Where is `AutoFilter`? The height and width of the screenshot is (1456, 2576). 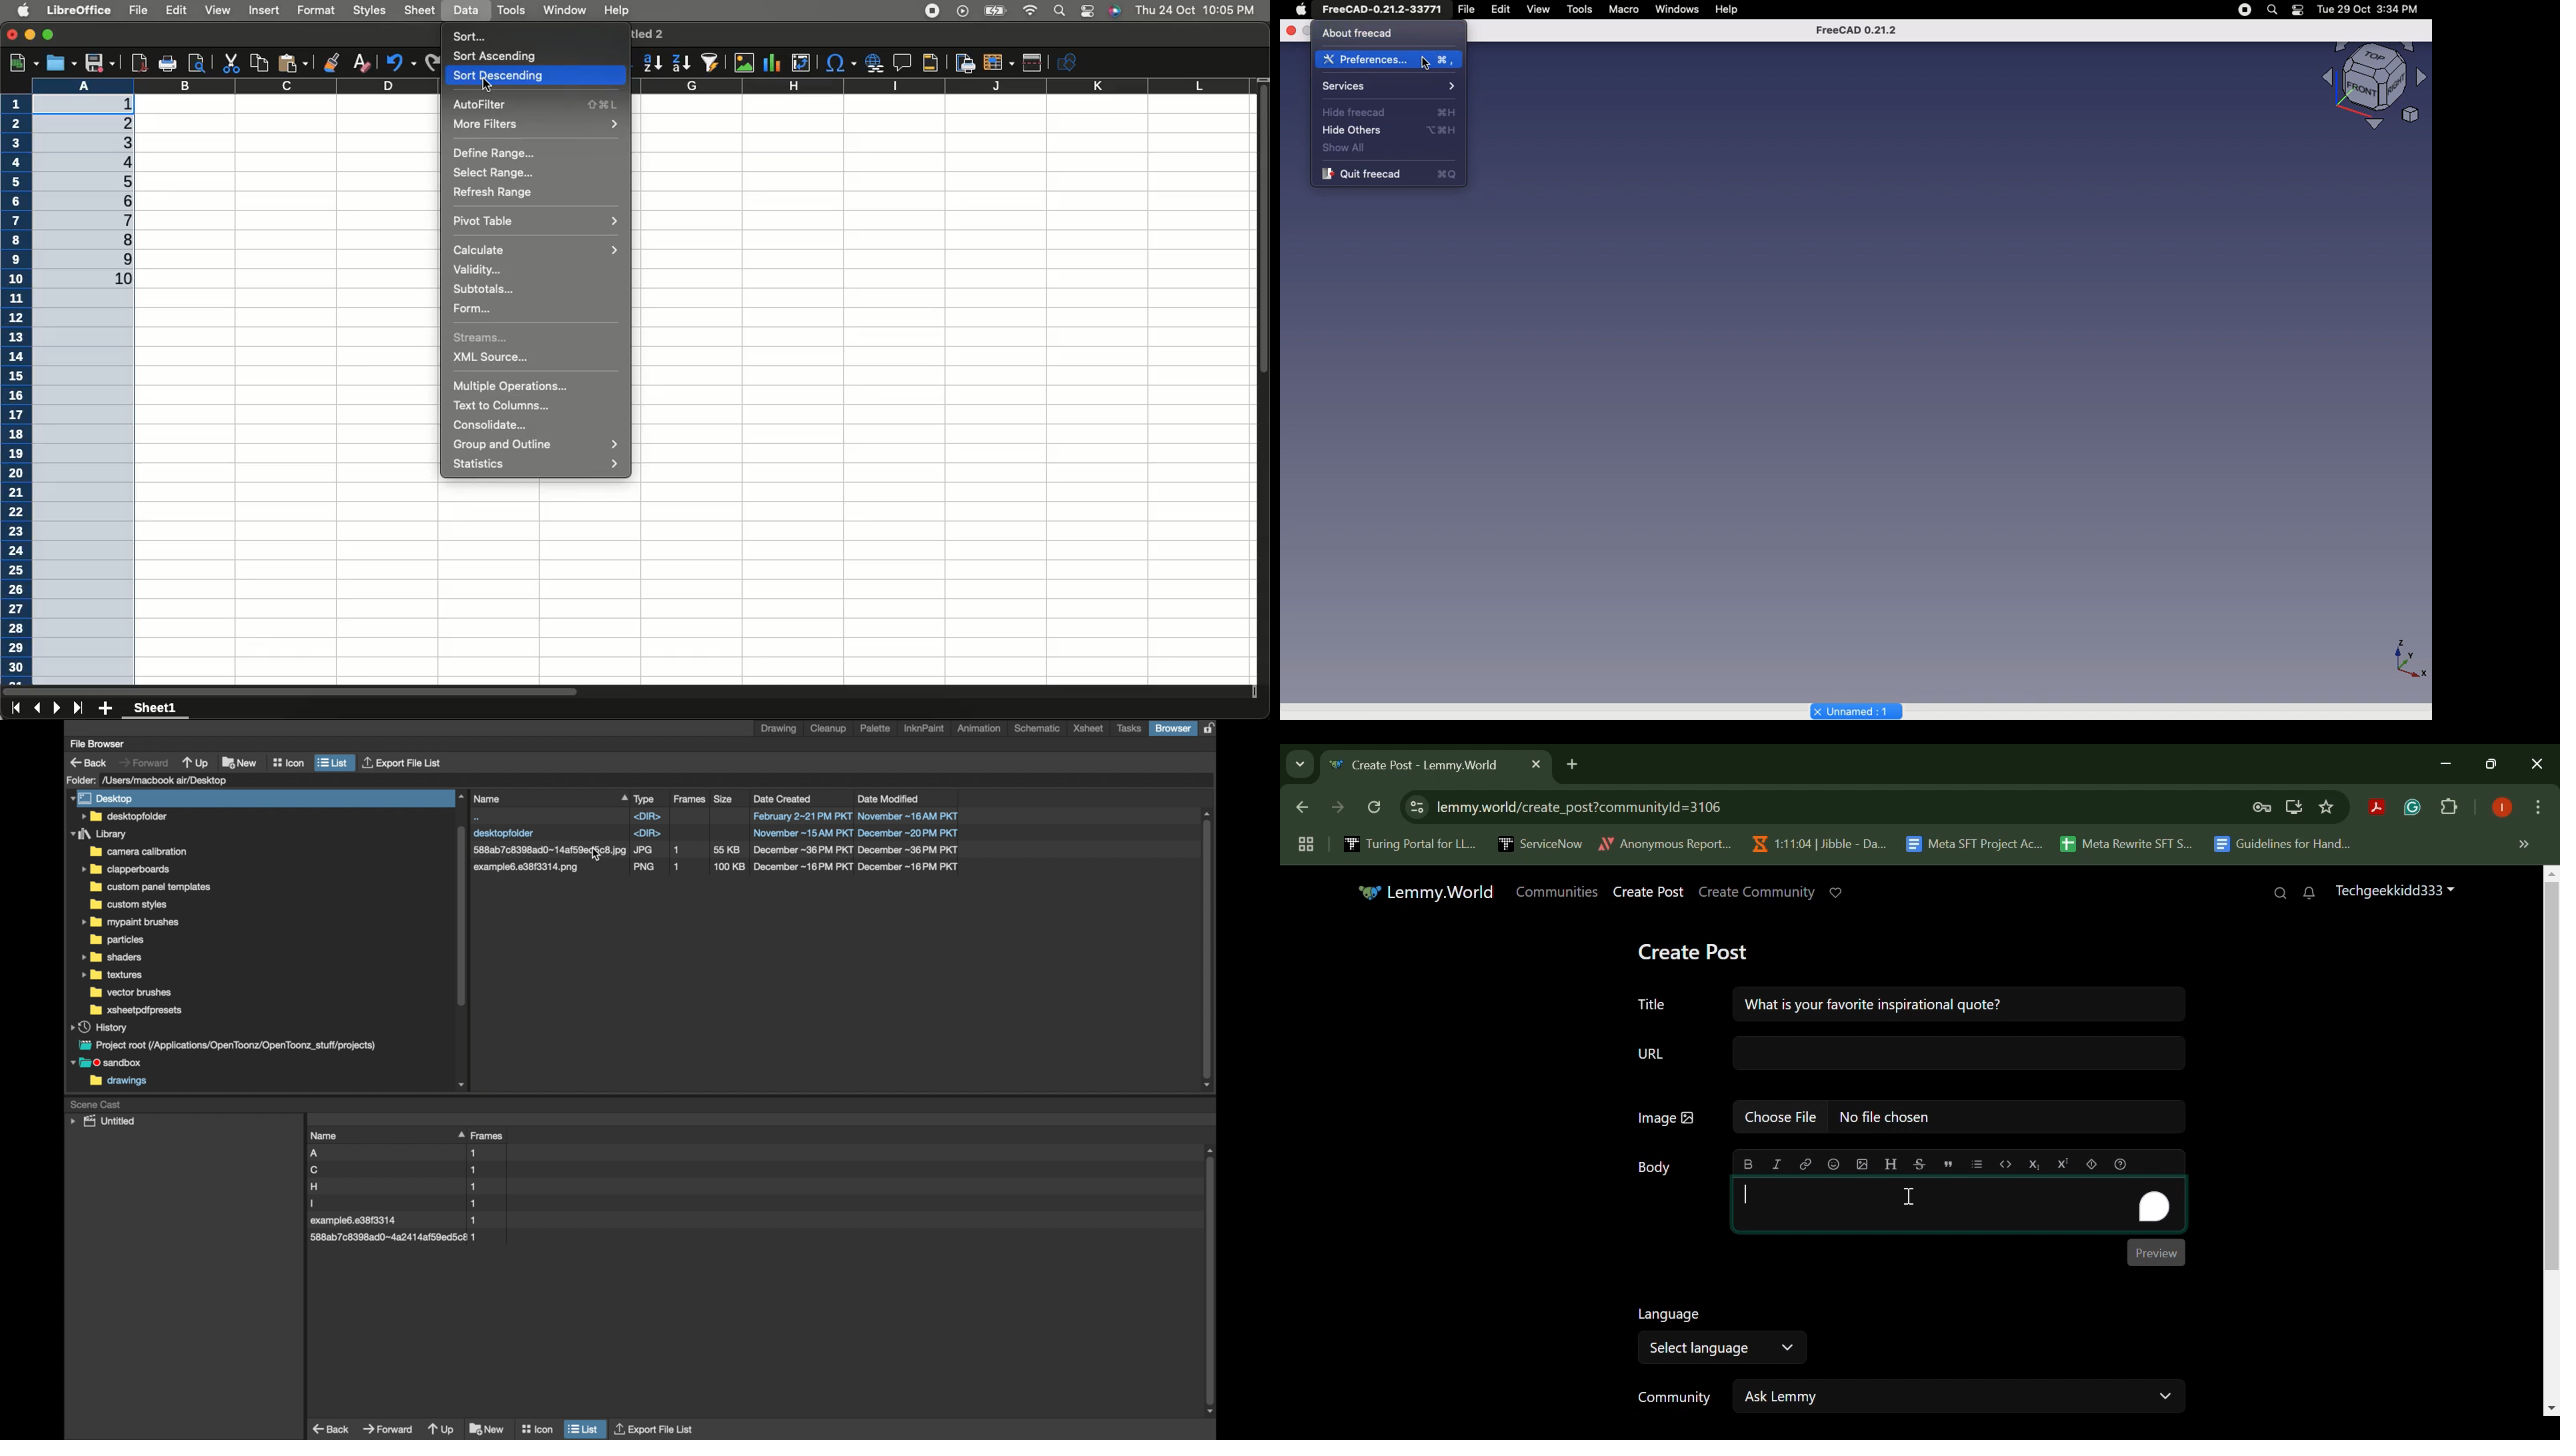 AutoFilter is located at coordinates (534, 104).